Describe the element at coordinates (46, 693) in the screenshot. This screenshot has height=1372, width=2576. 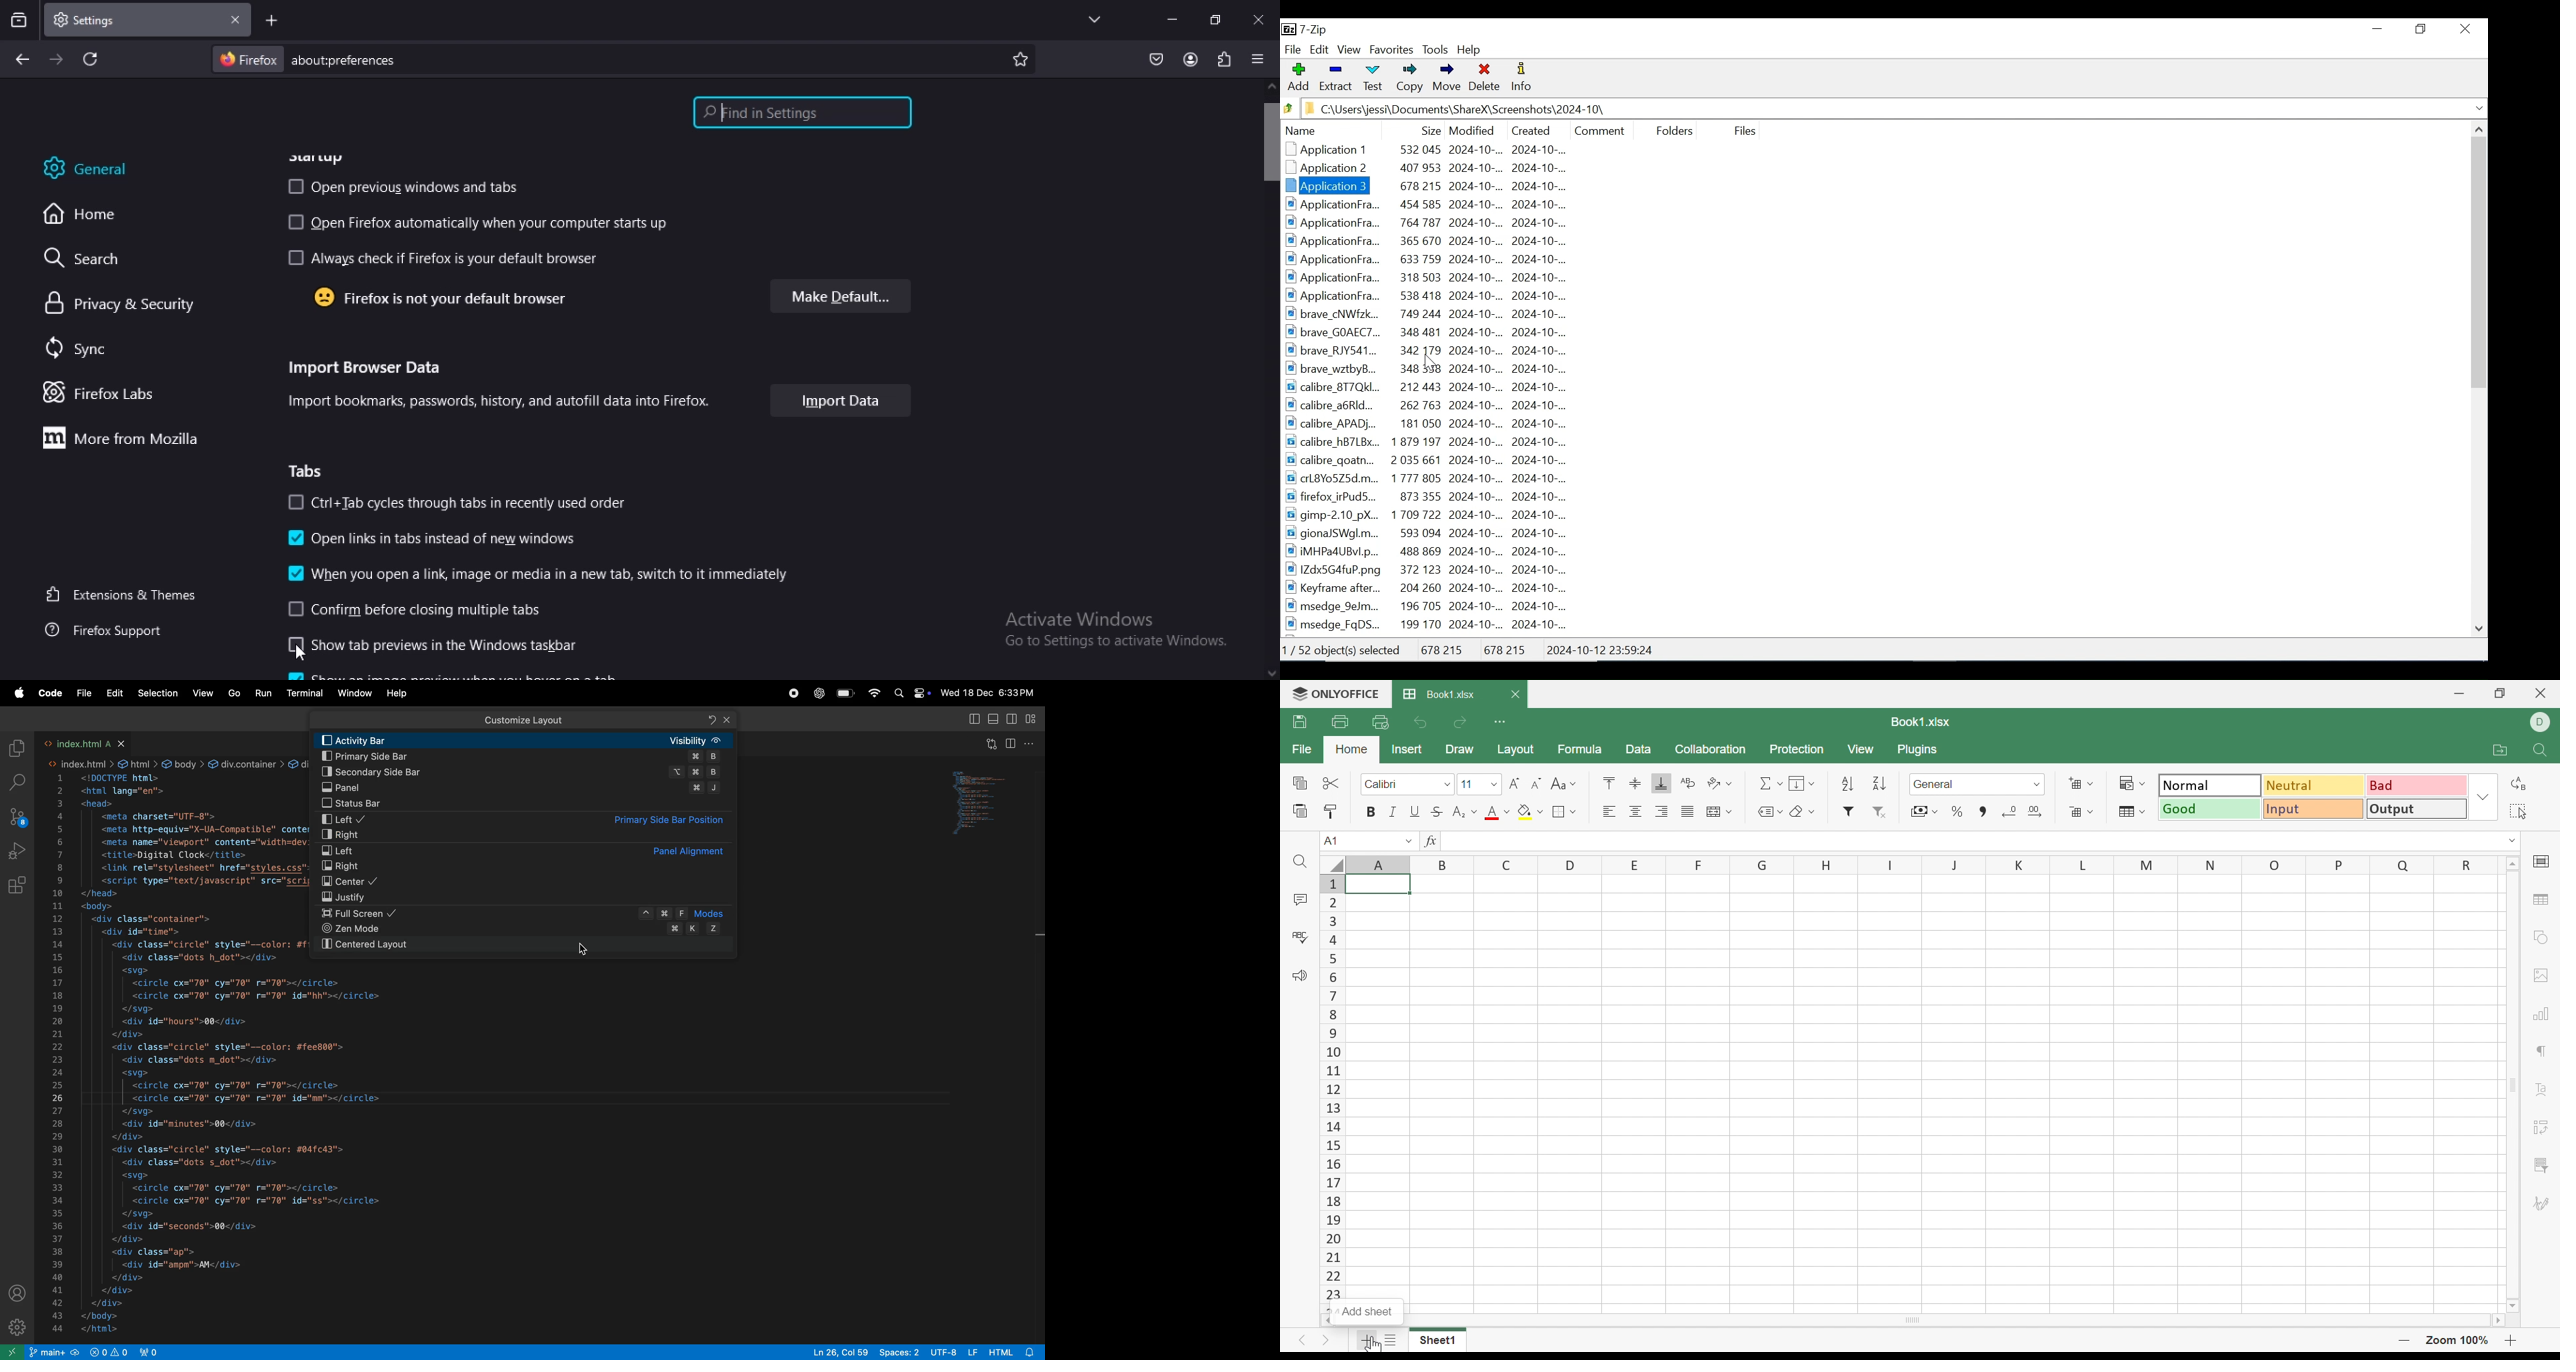
I see `Code` at that location.